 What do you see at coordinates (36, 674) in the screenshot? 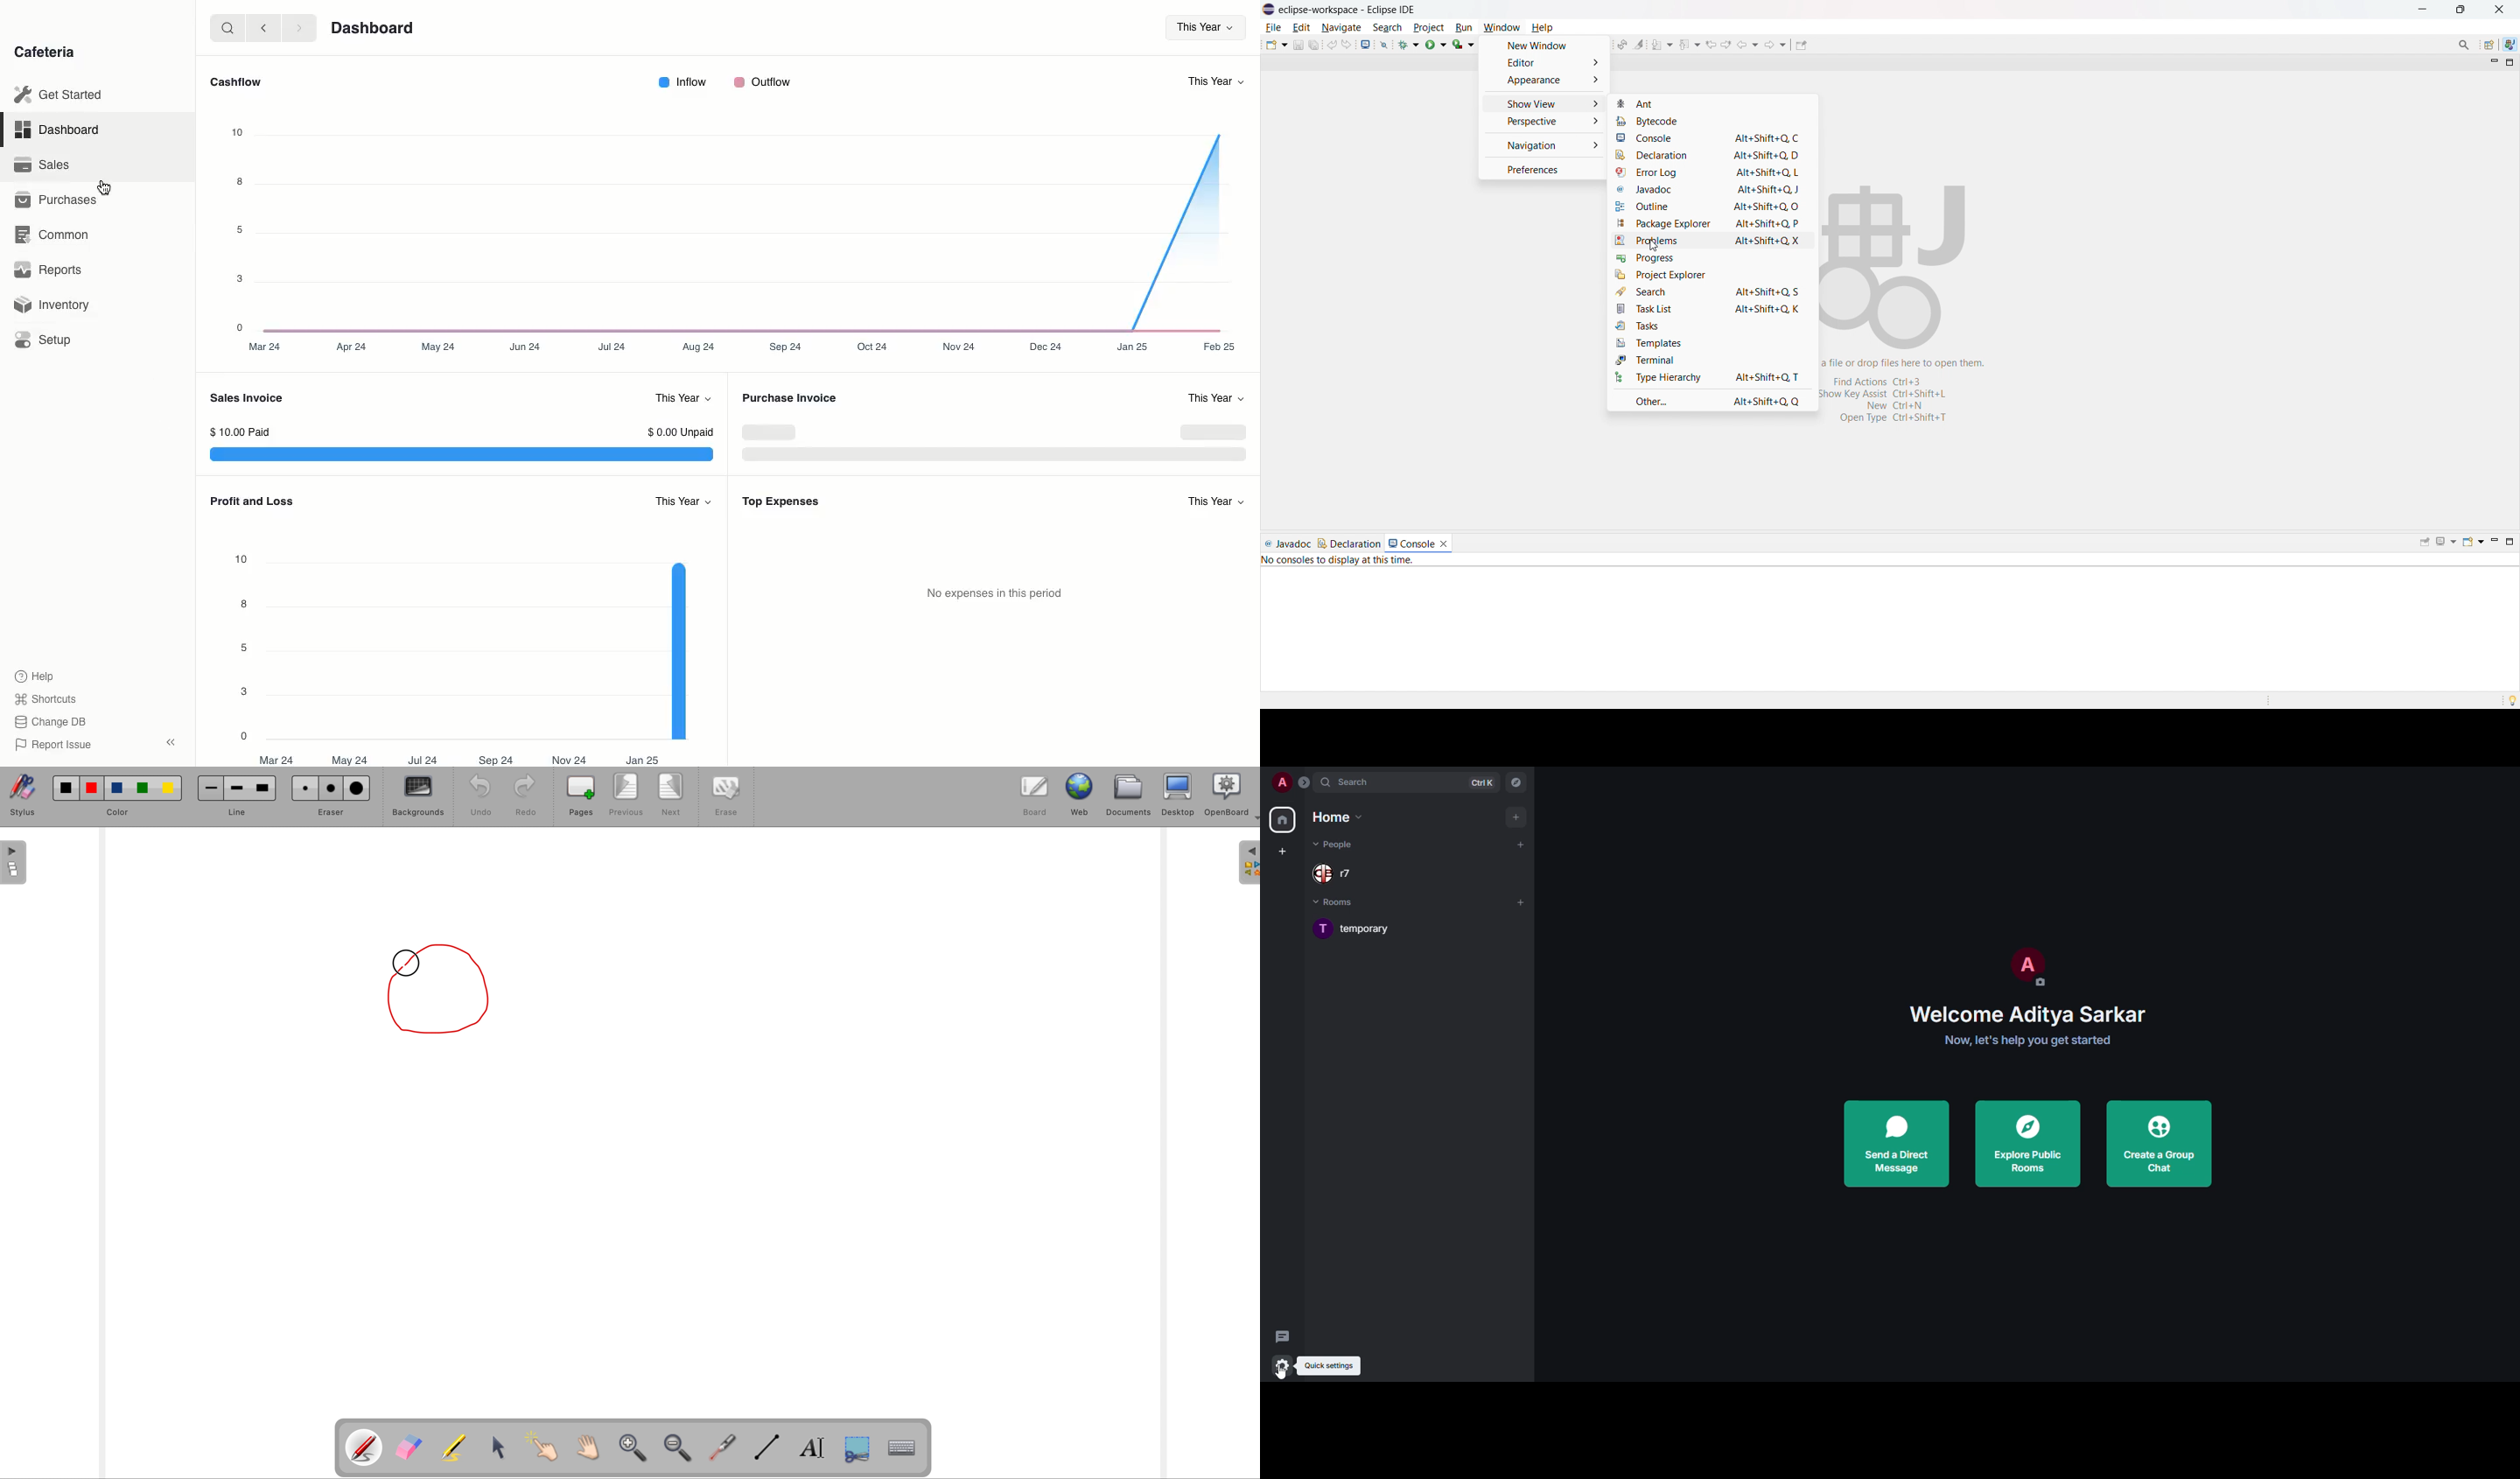
I see `Help` at bounding box center [36, 674].